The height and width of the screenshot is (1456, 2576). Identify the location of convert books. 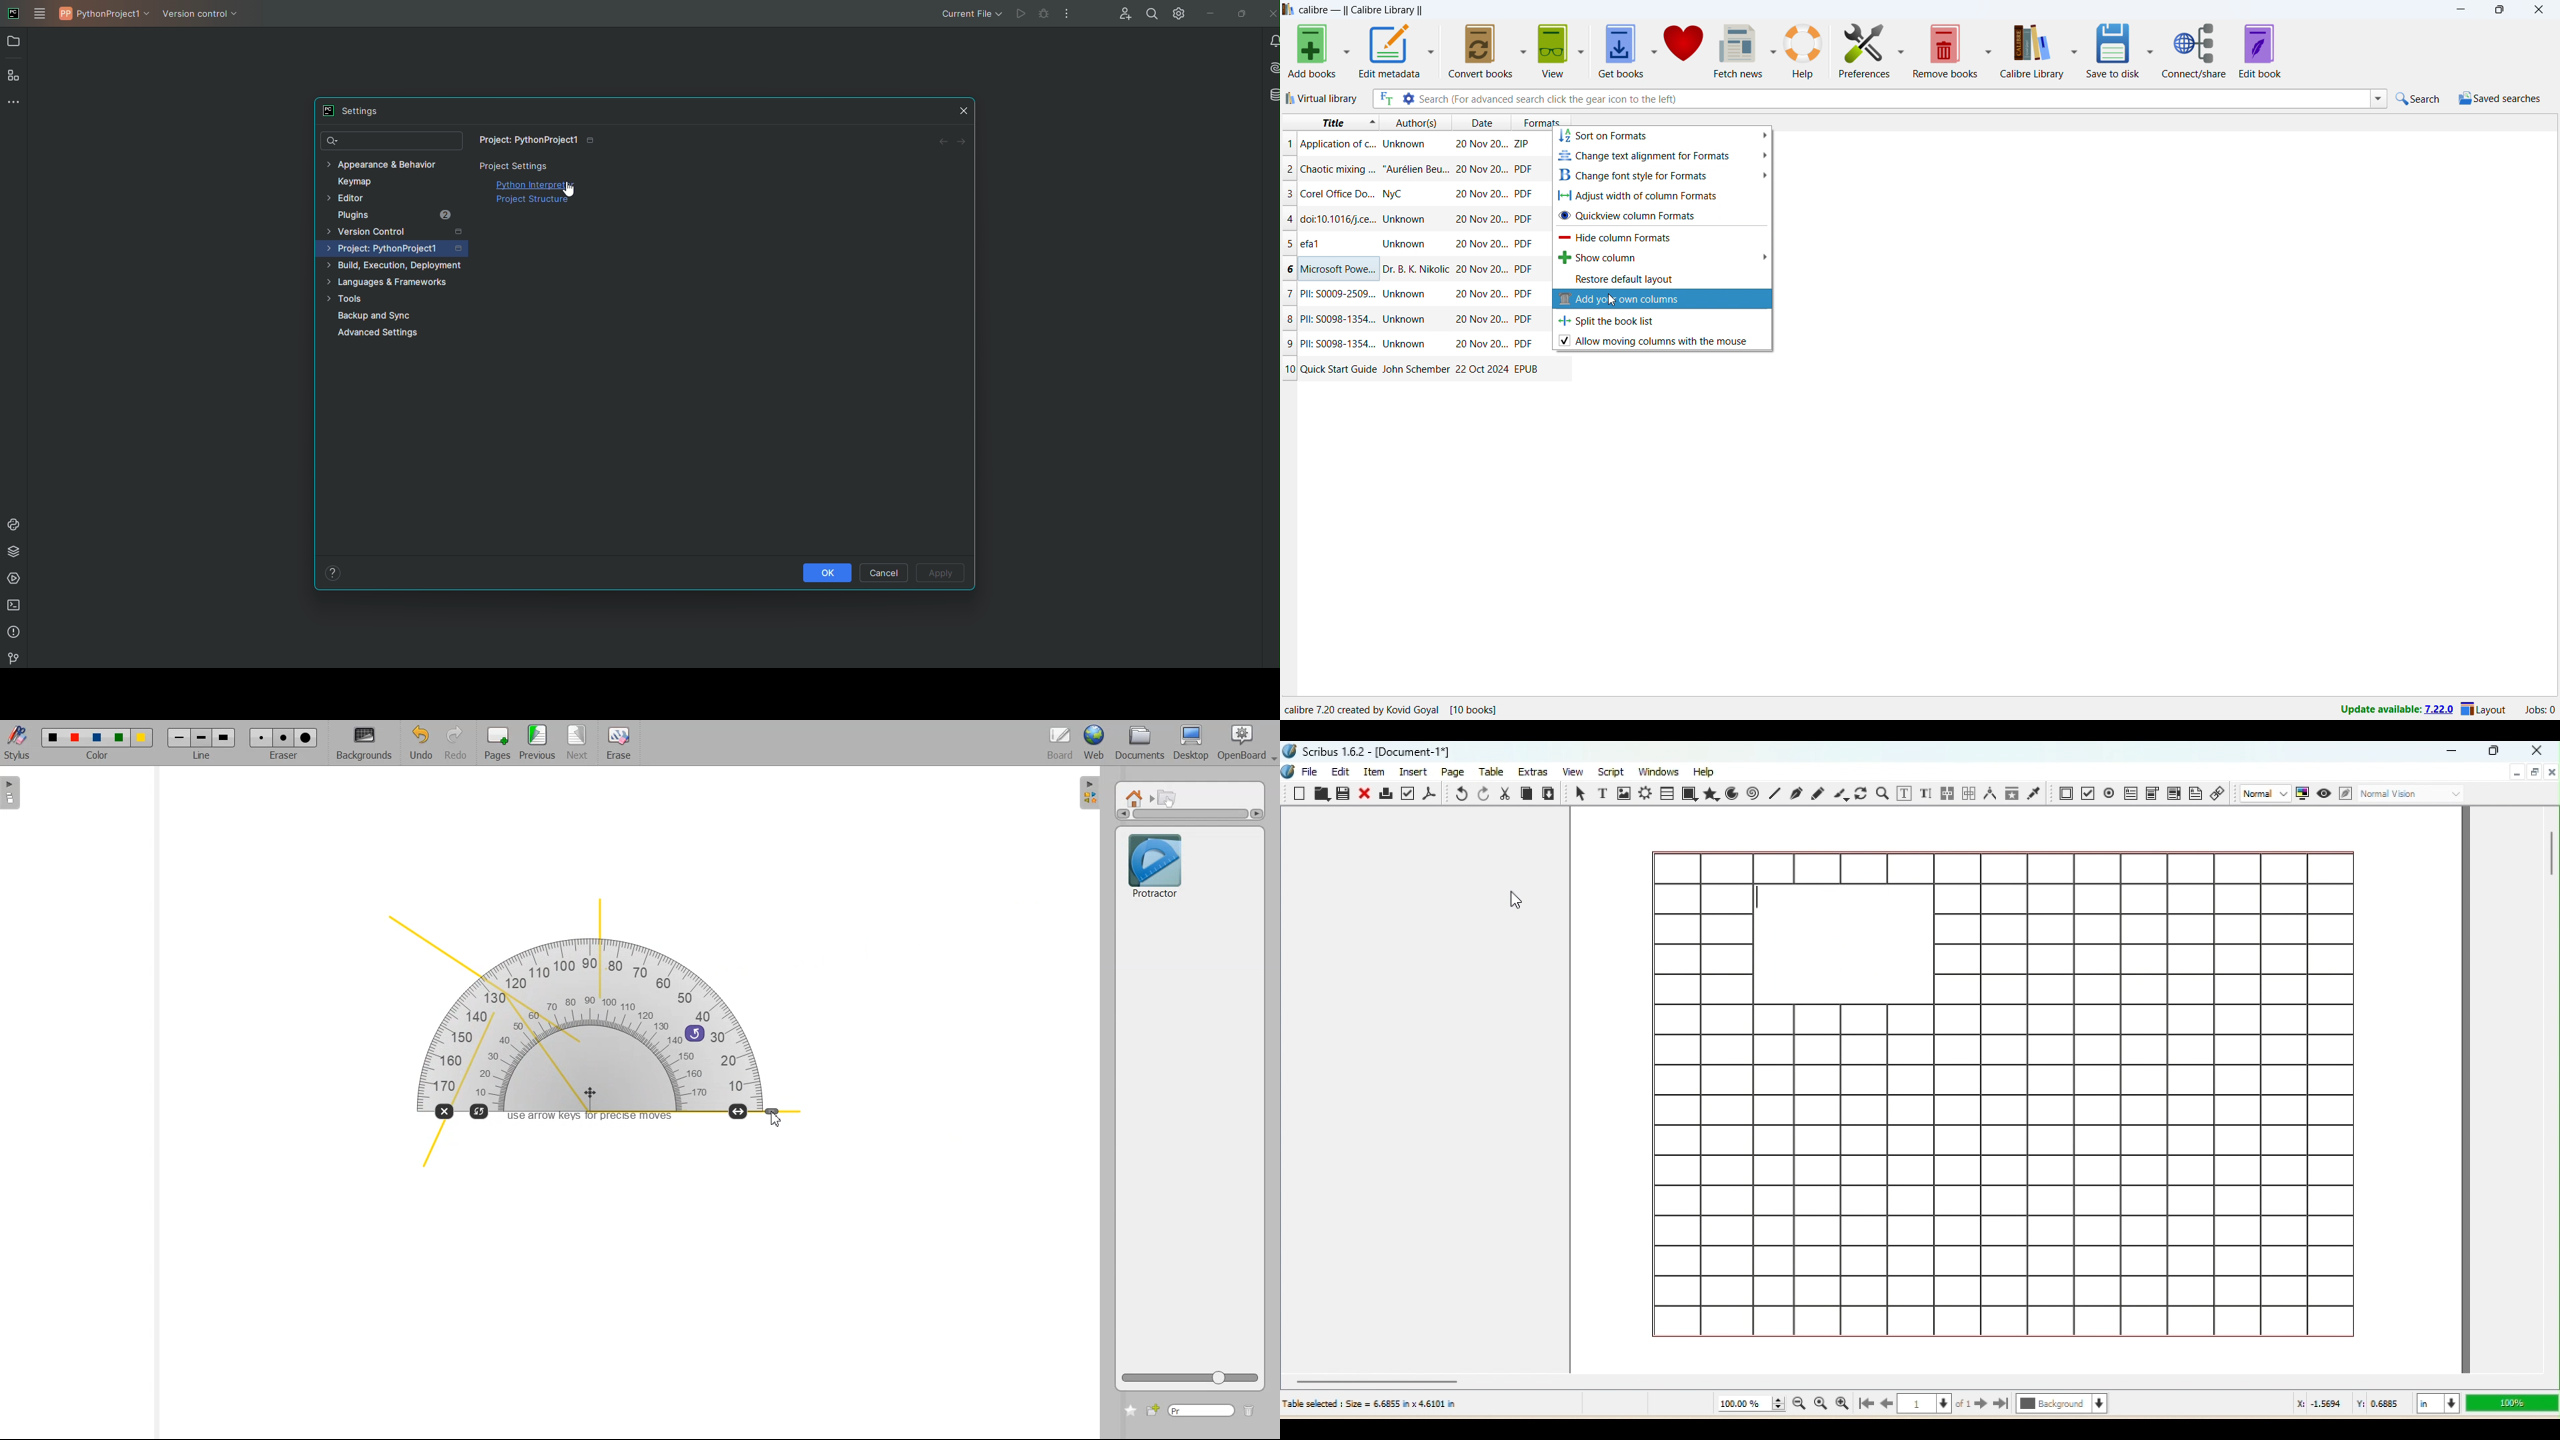
(1481, 51).